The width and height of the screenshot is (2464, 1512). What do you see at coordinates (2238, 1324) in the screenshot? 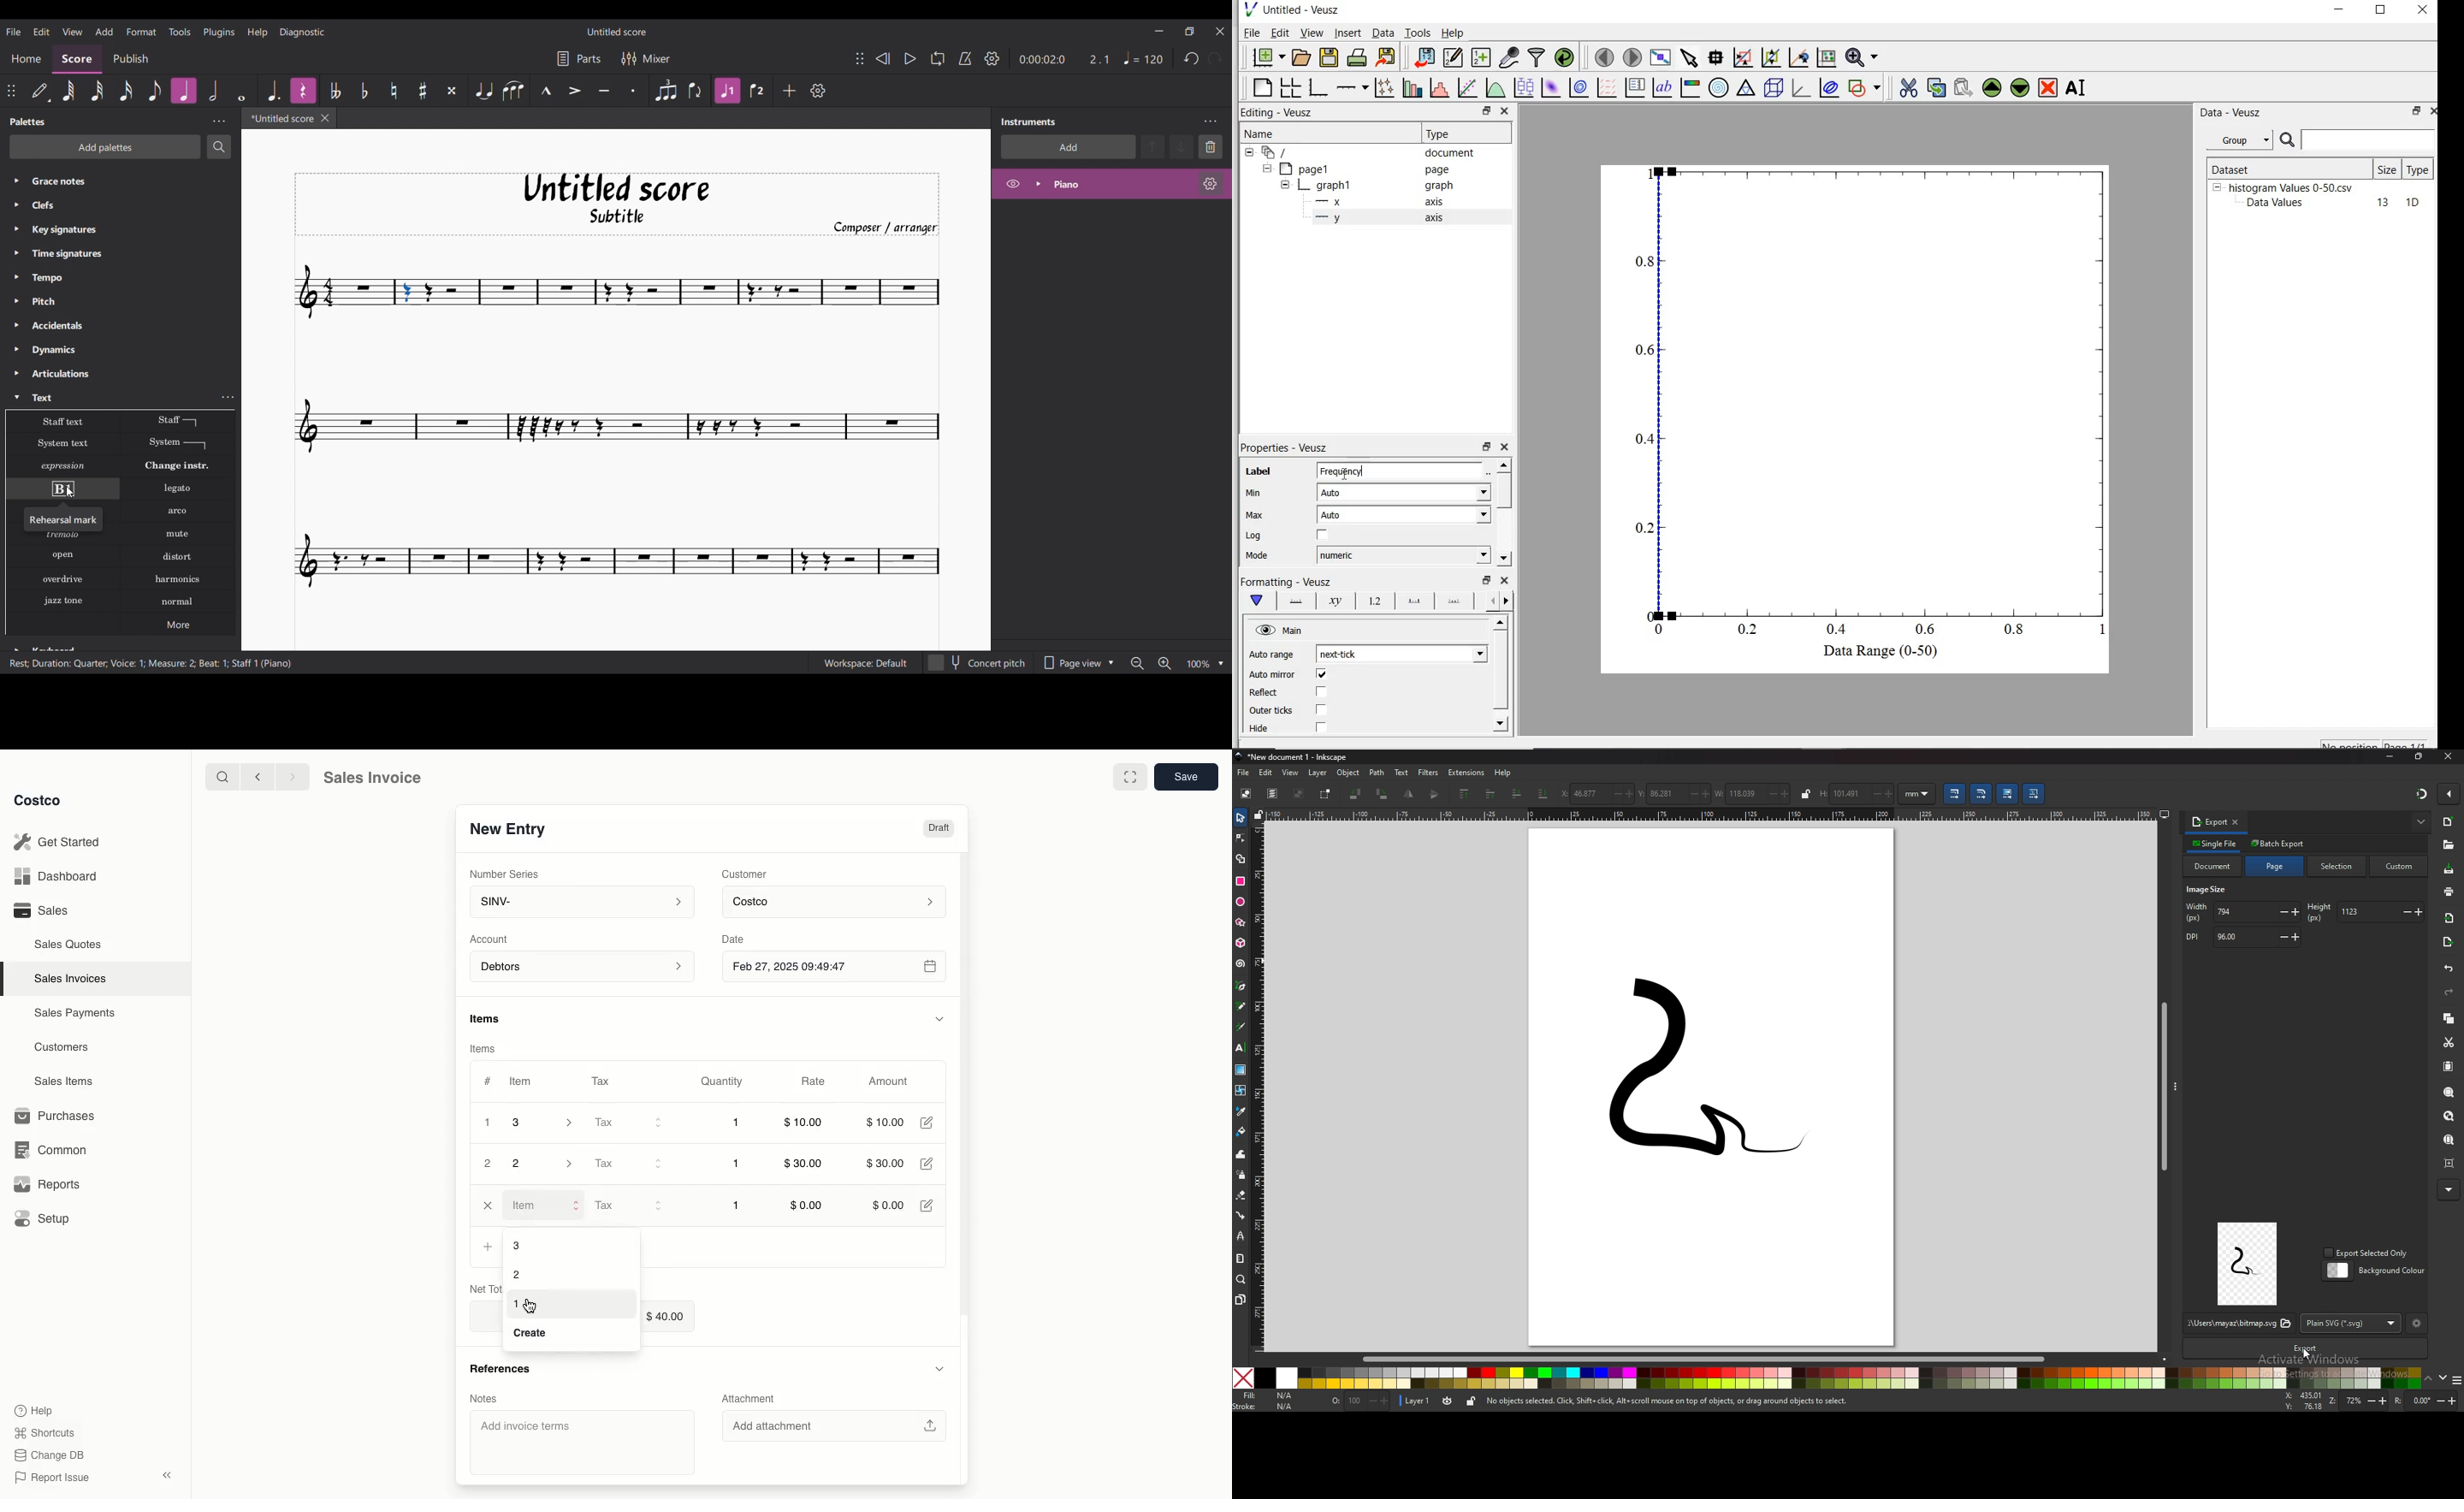
I see `file location` at bounding box center [2238, 1324].